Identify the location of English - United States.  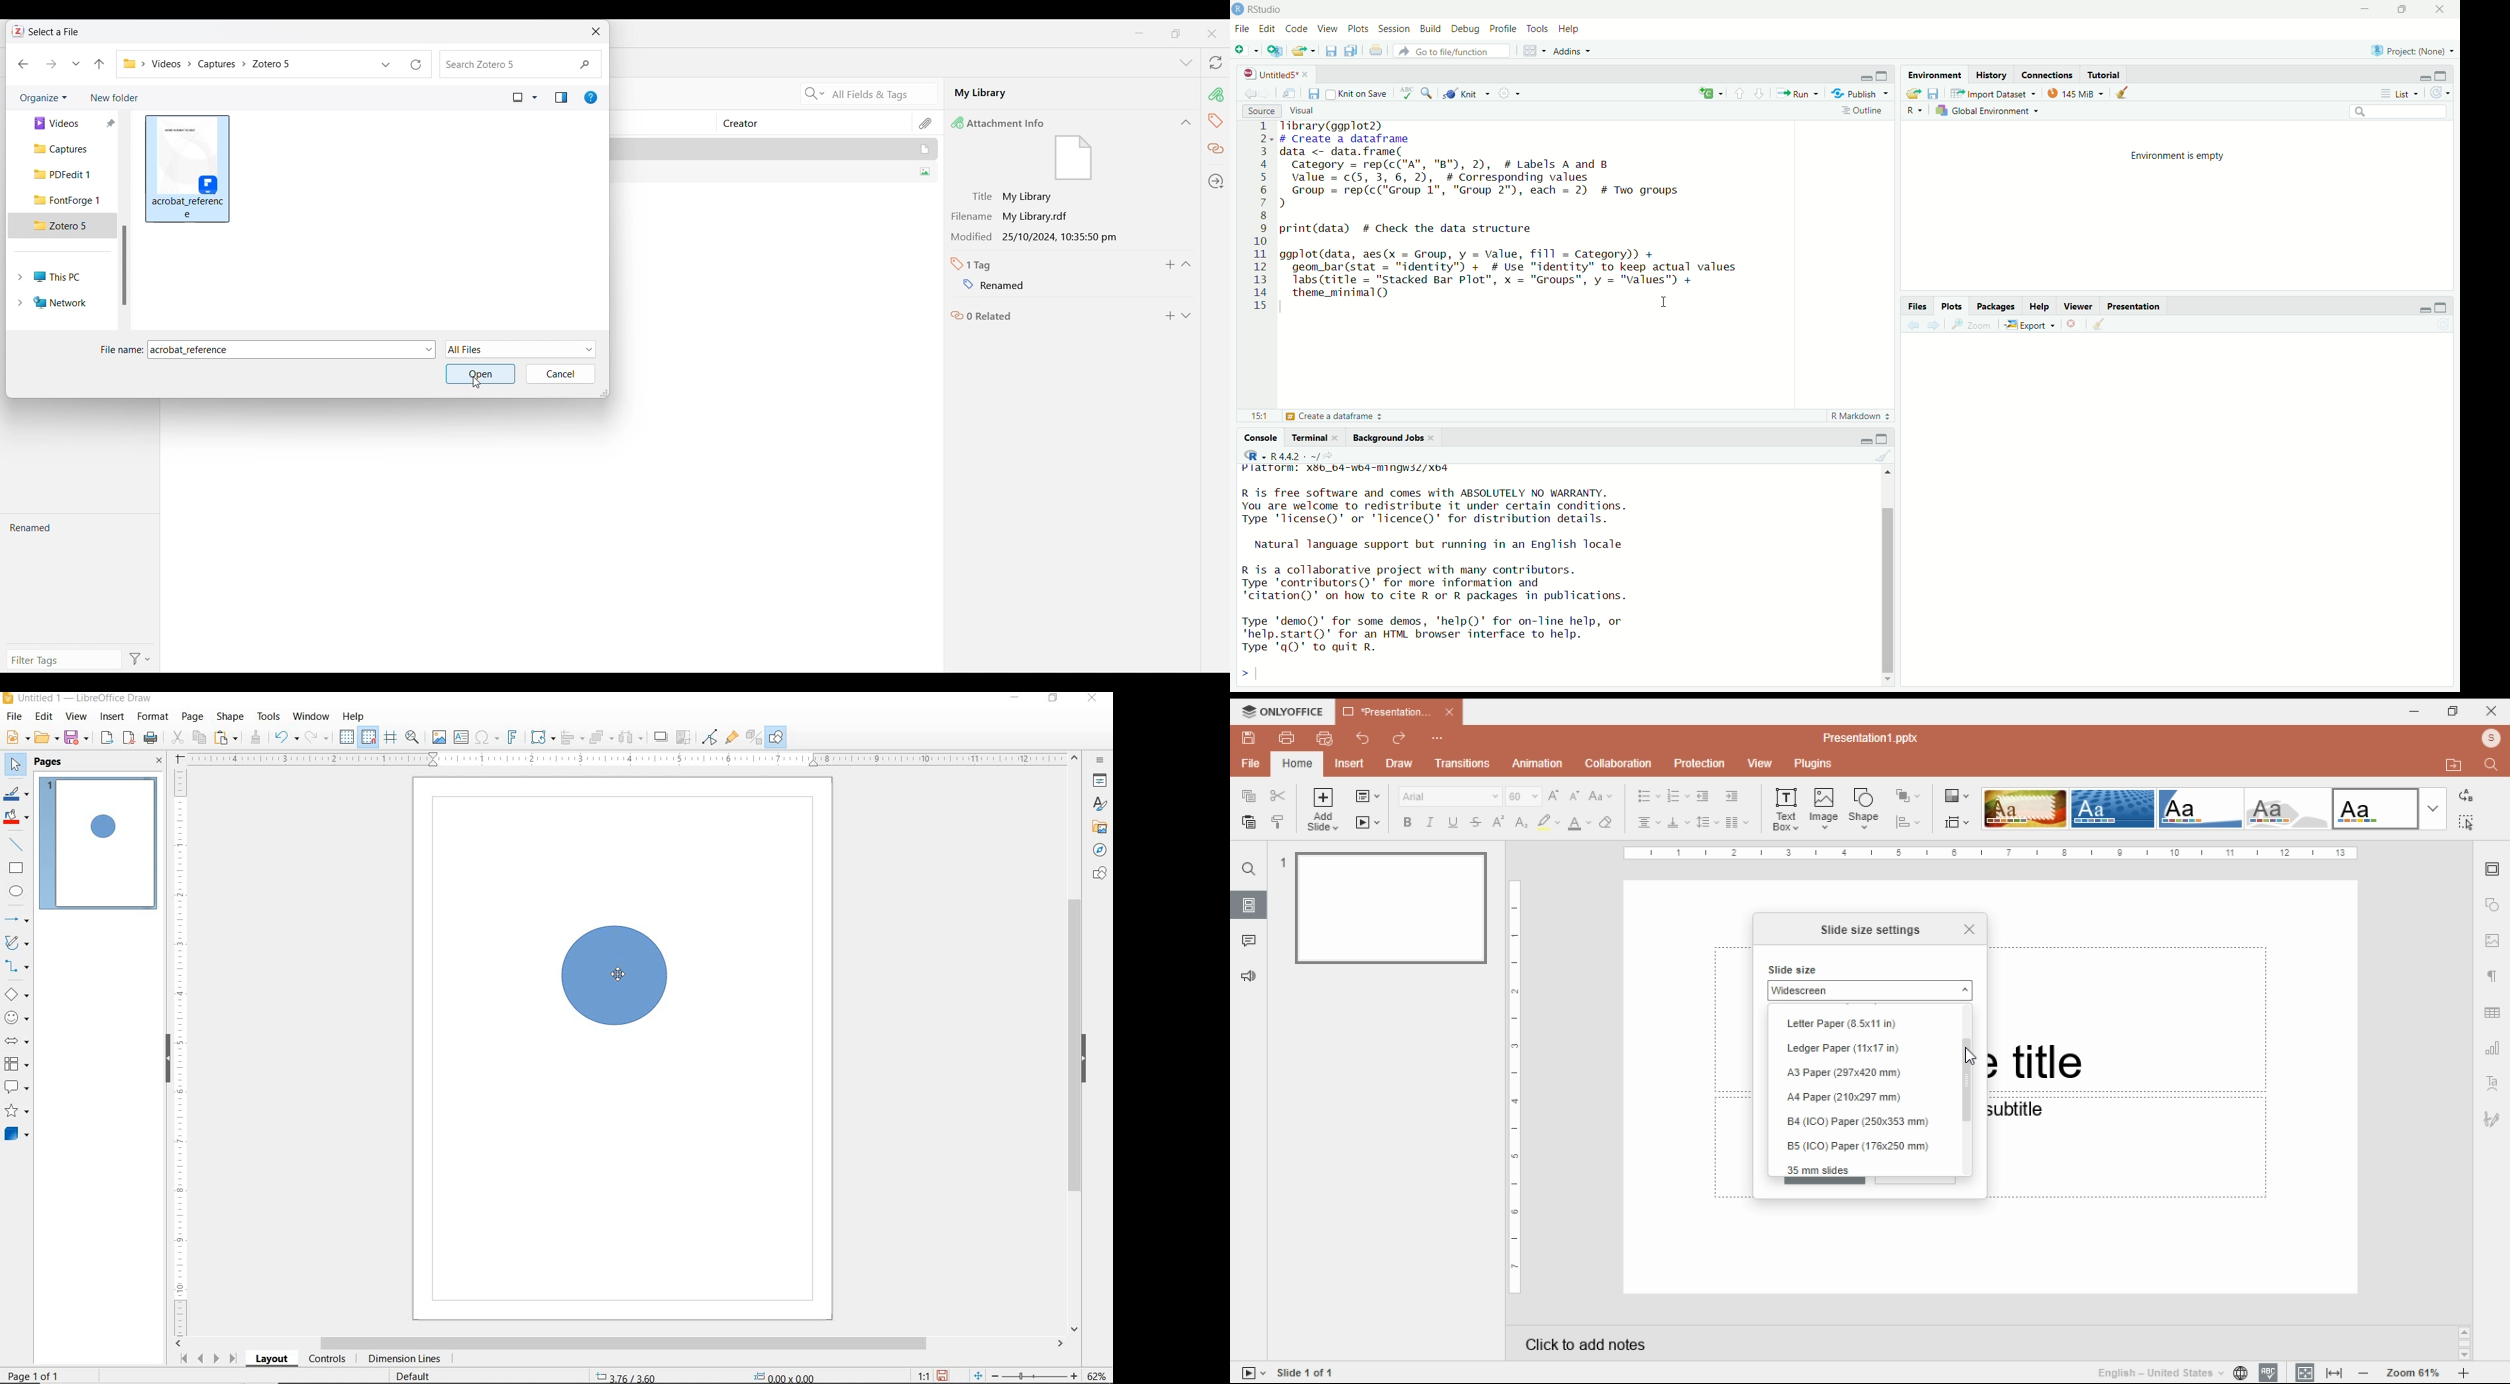
(2153, 1372).